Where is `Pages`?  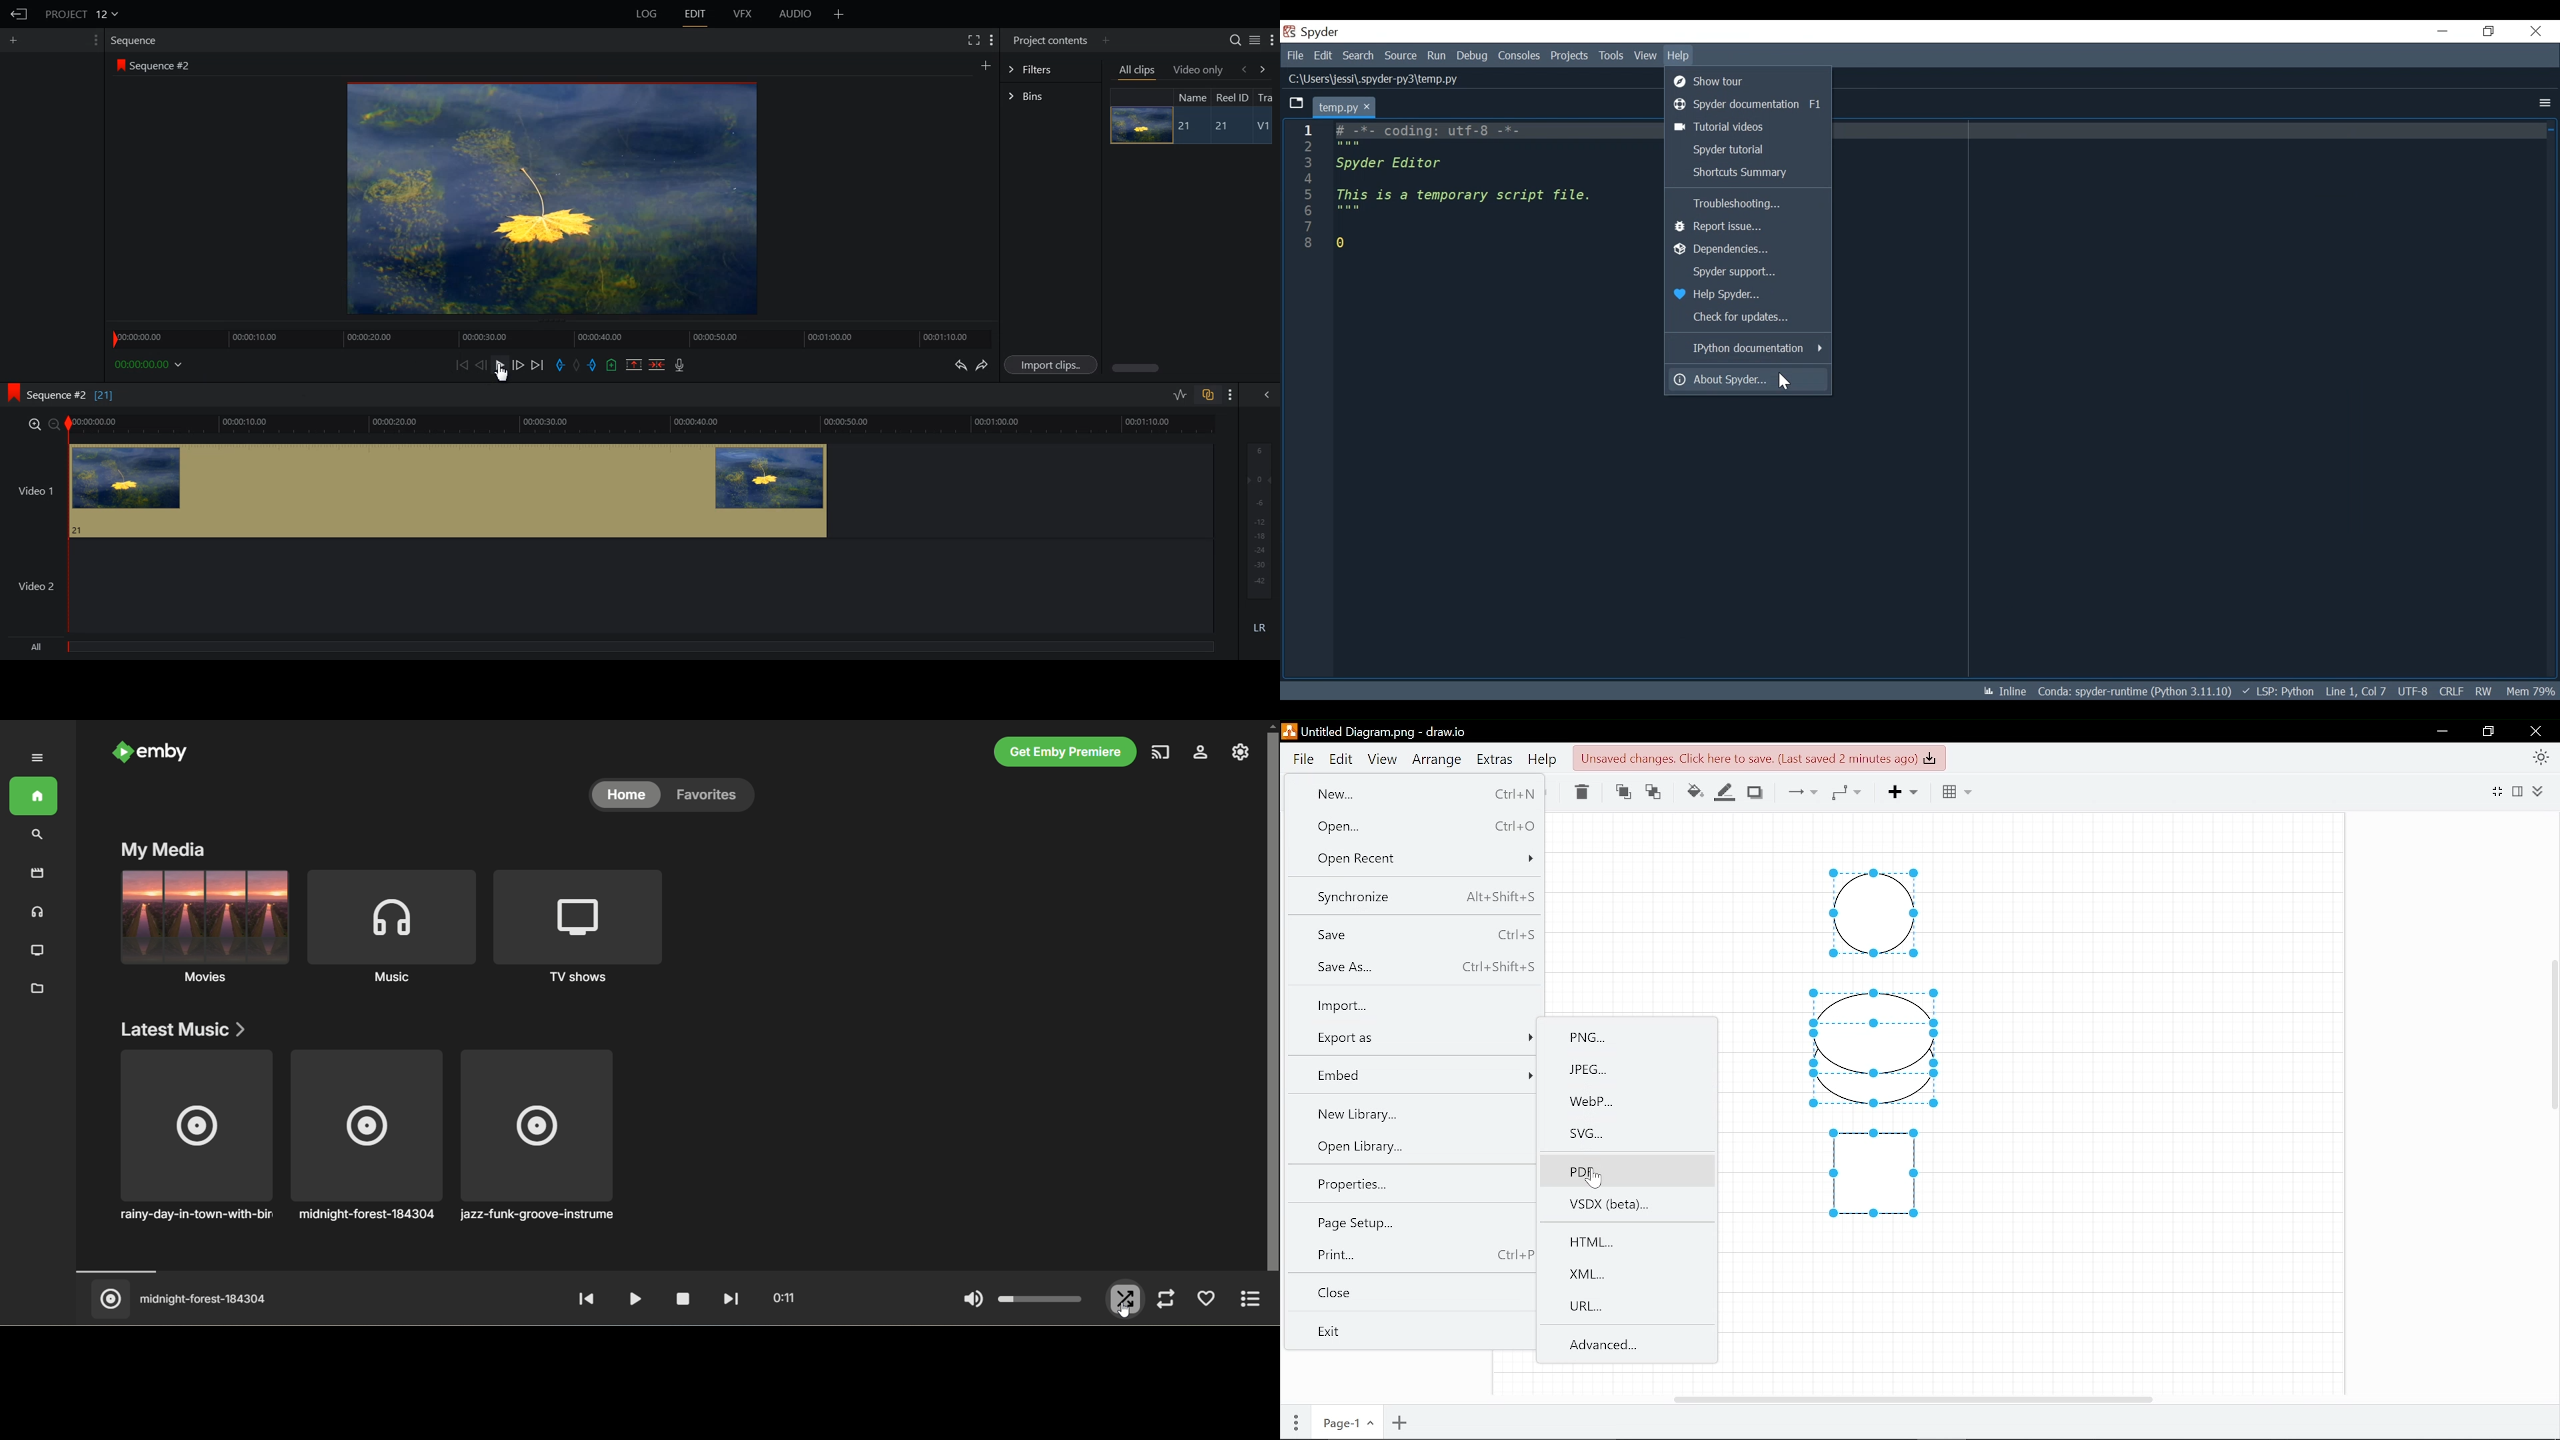
Pages is located at coordinates (1296, 1421).